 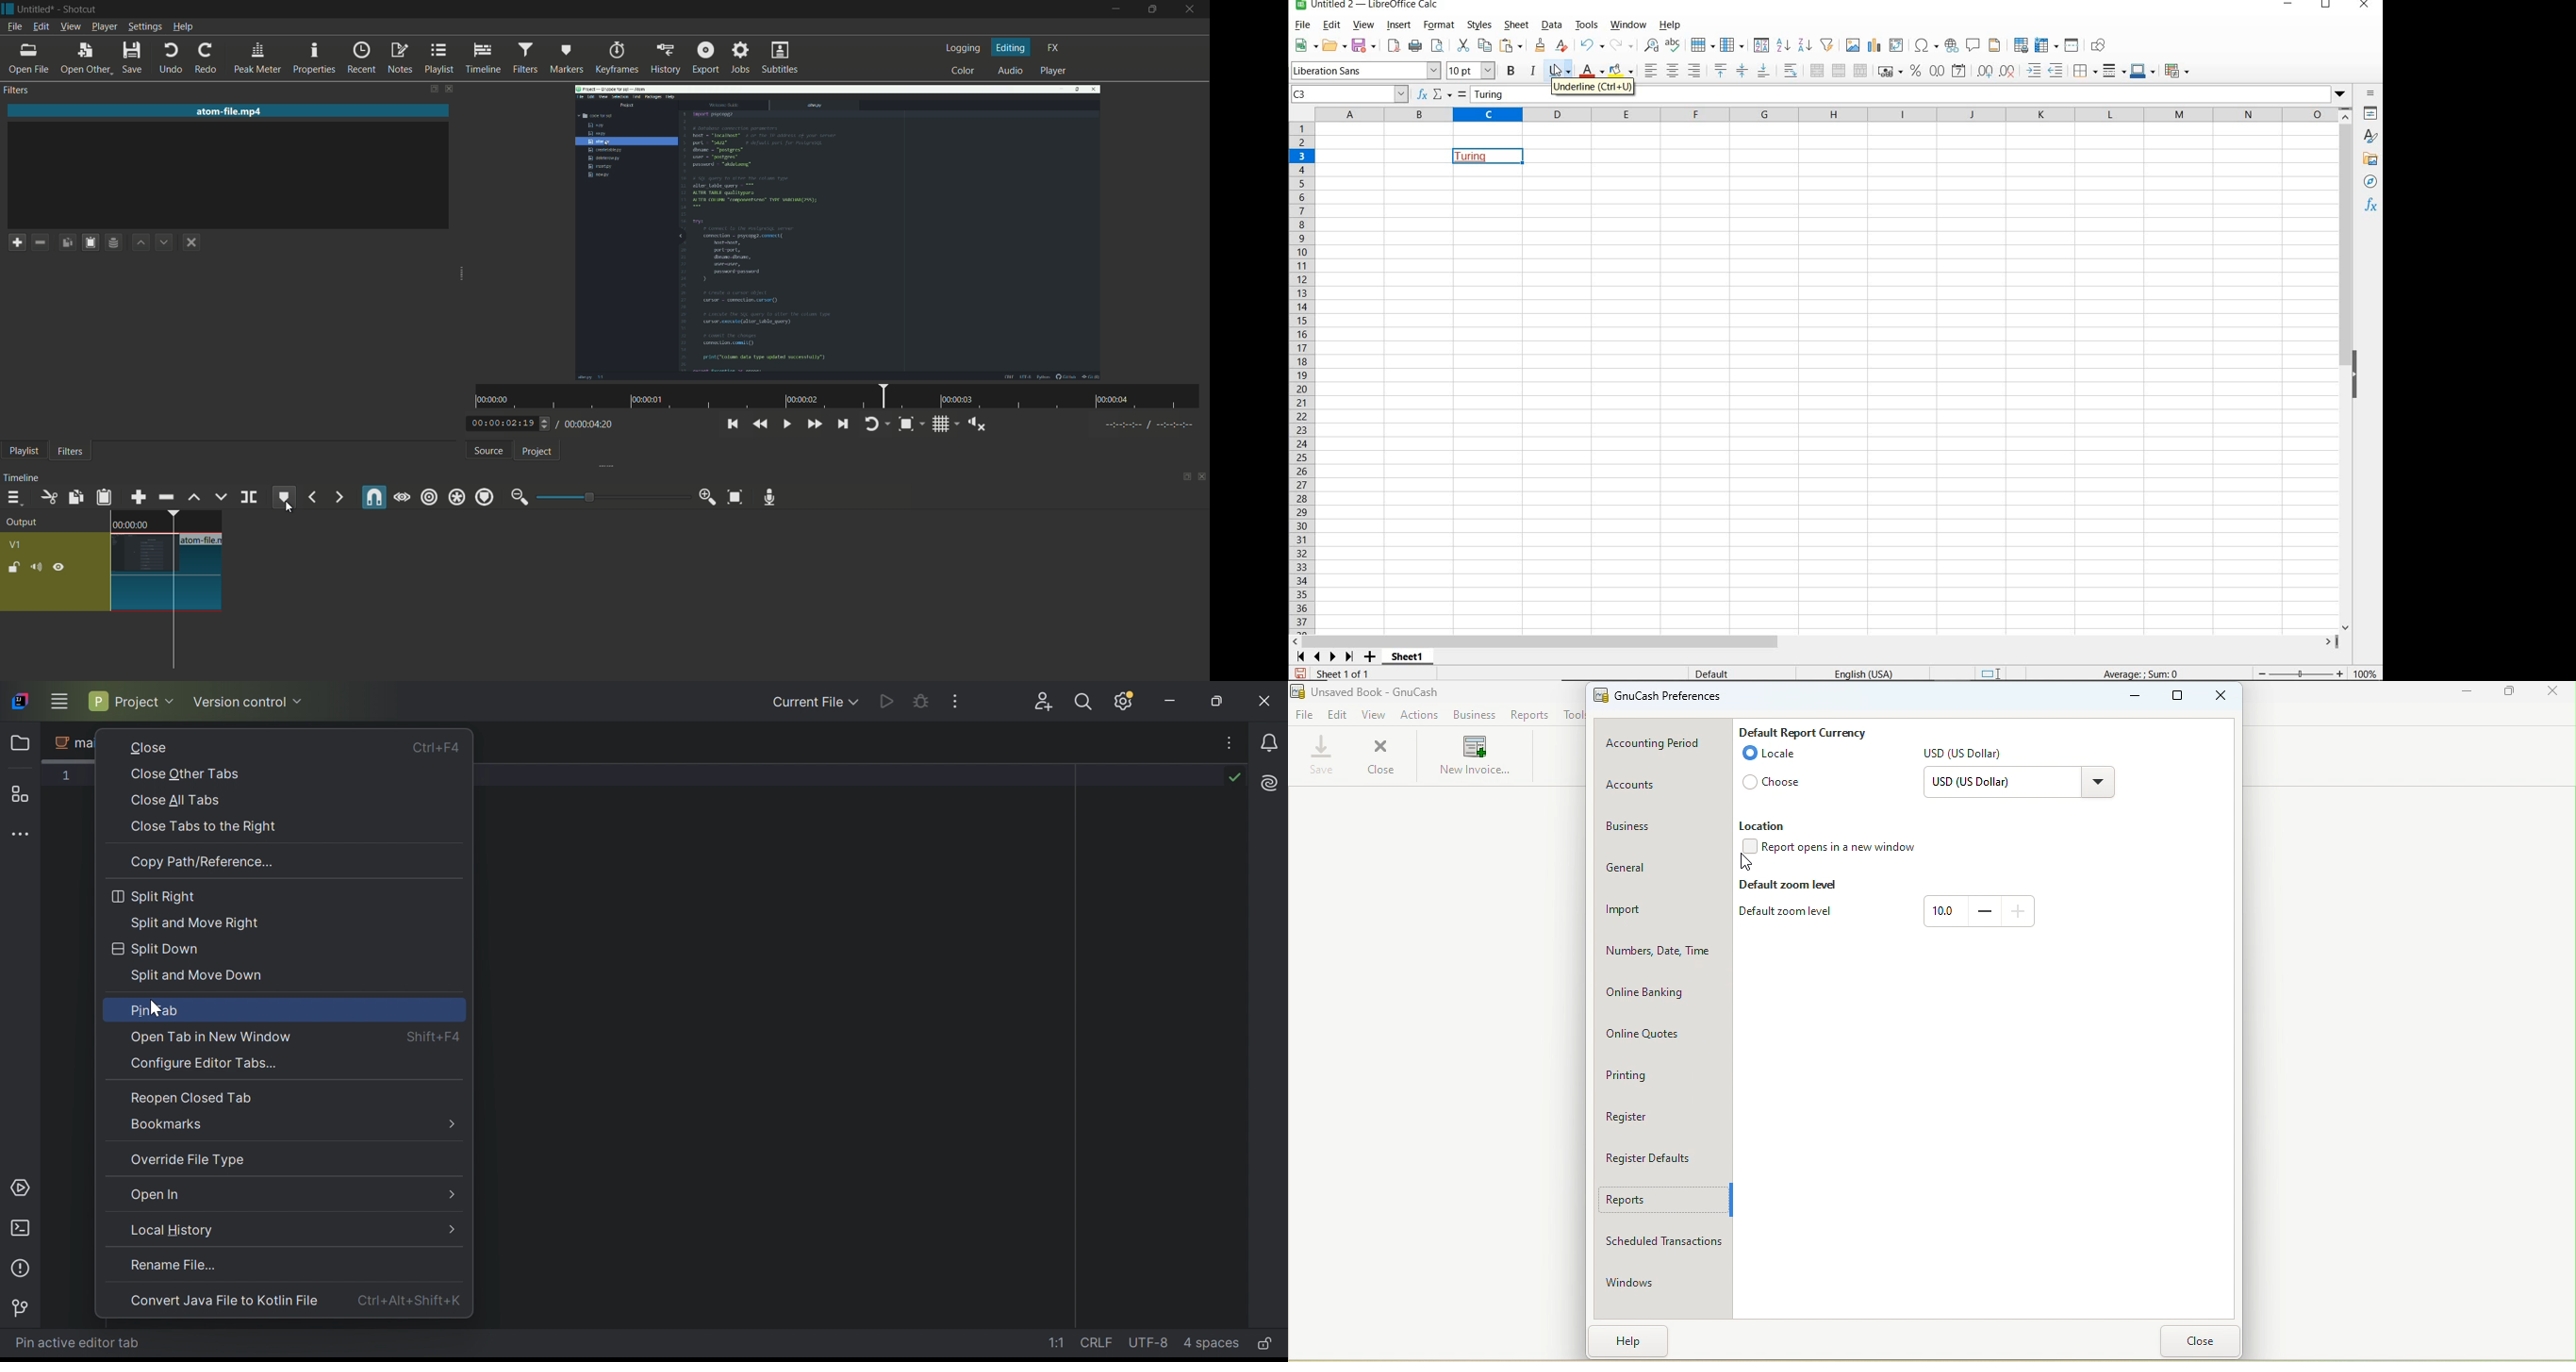 What do you see at coordinates (1805, 47) in the screenshot?
I see `SORT DESCENDING` at bounding box center [1805, 47].